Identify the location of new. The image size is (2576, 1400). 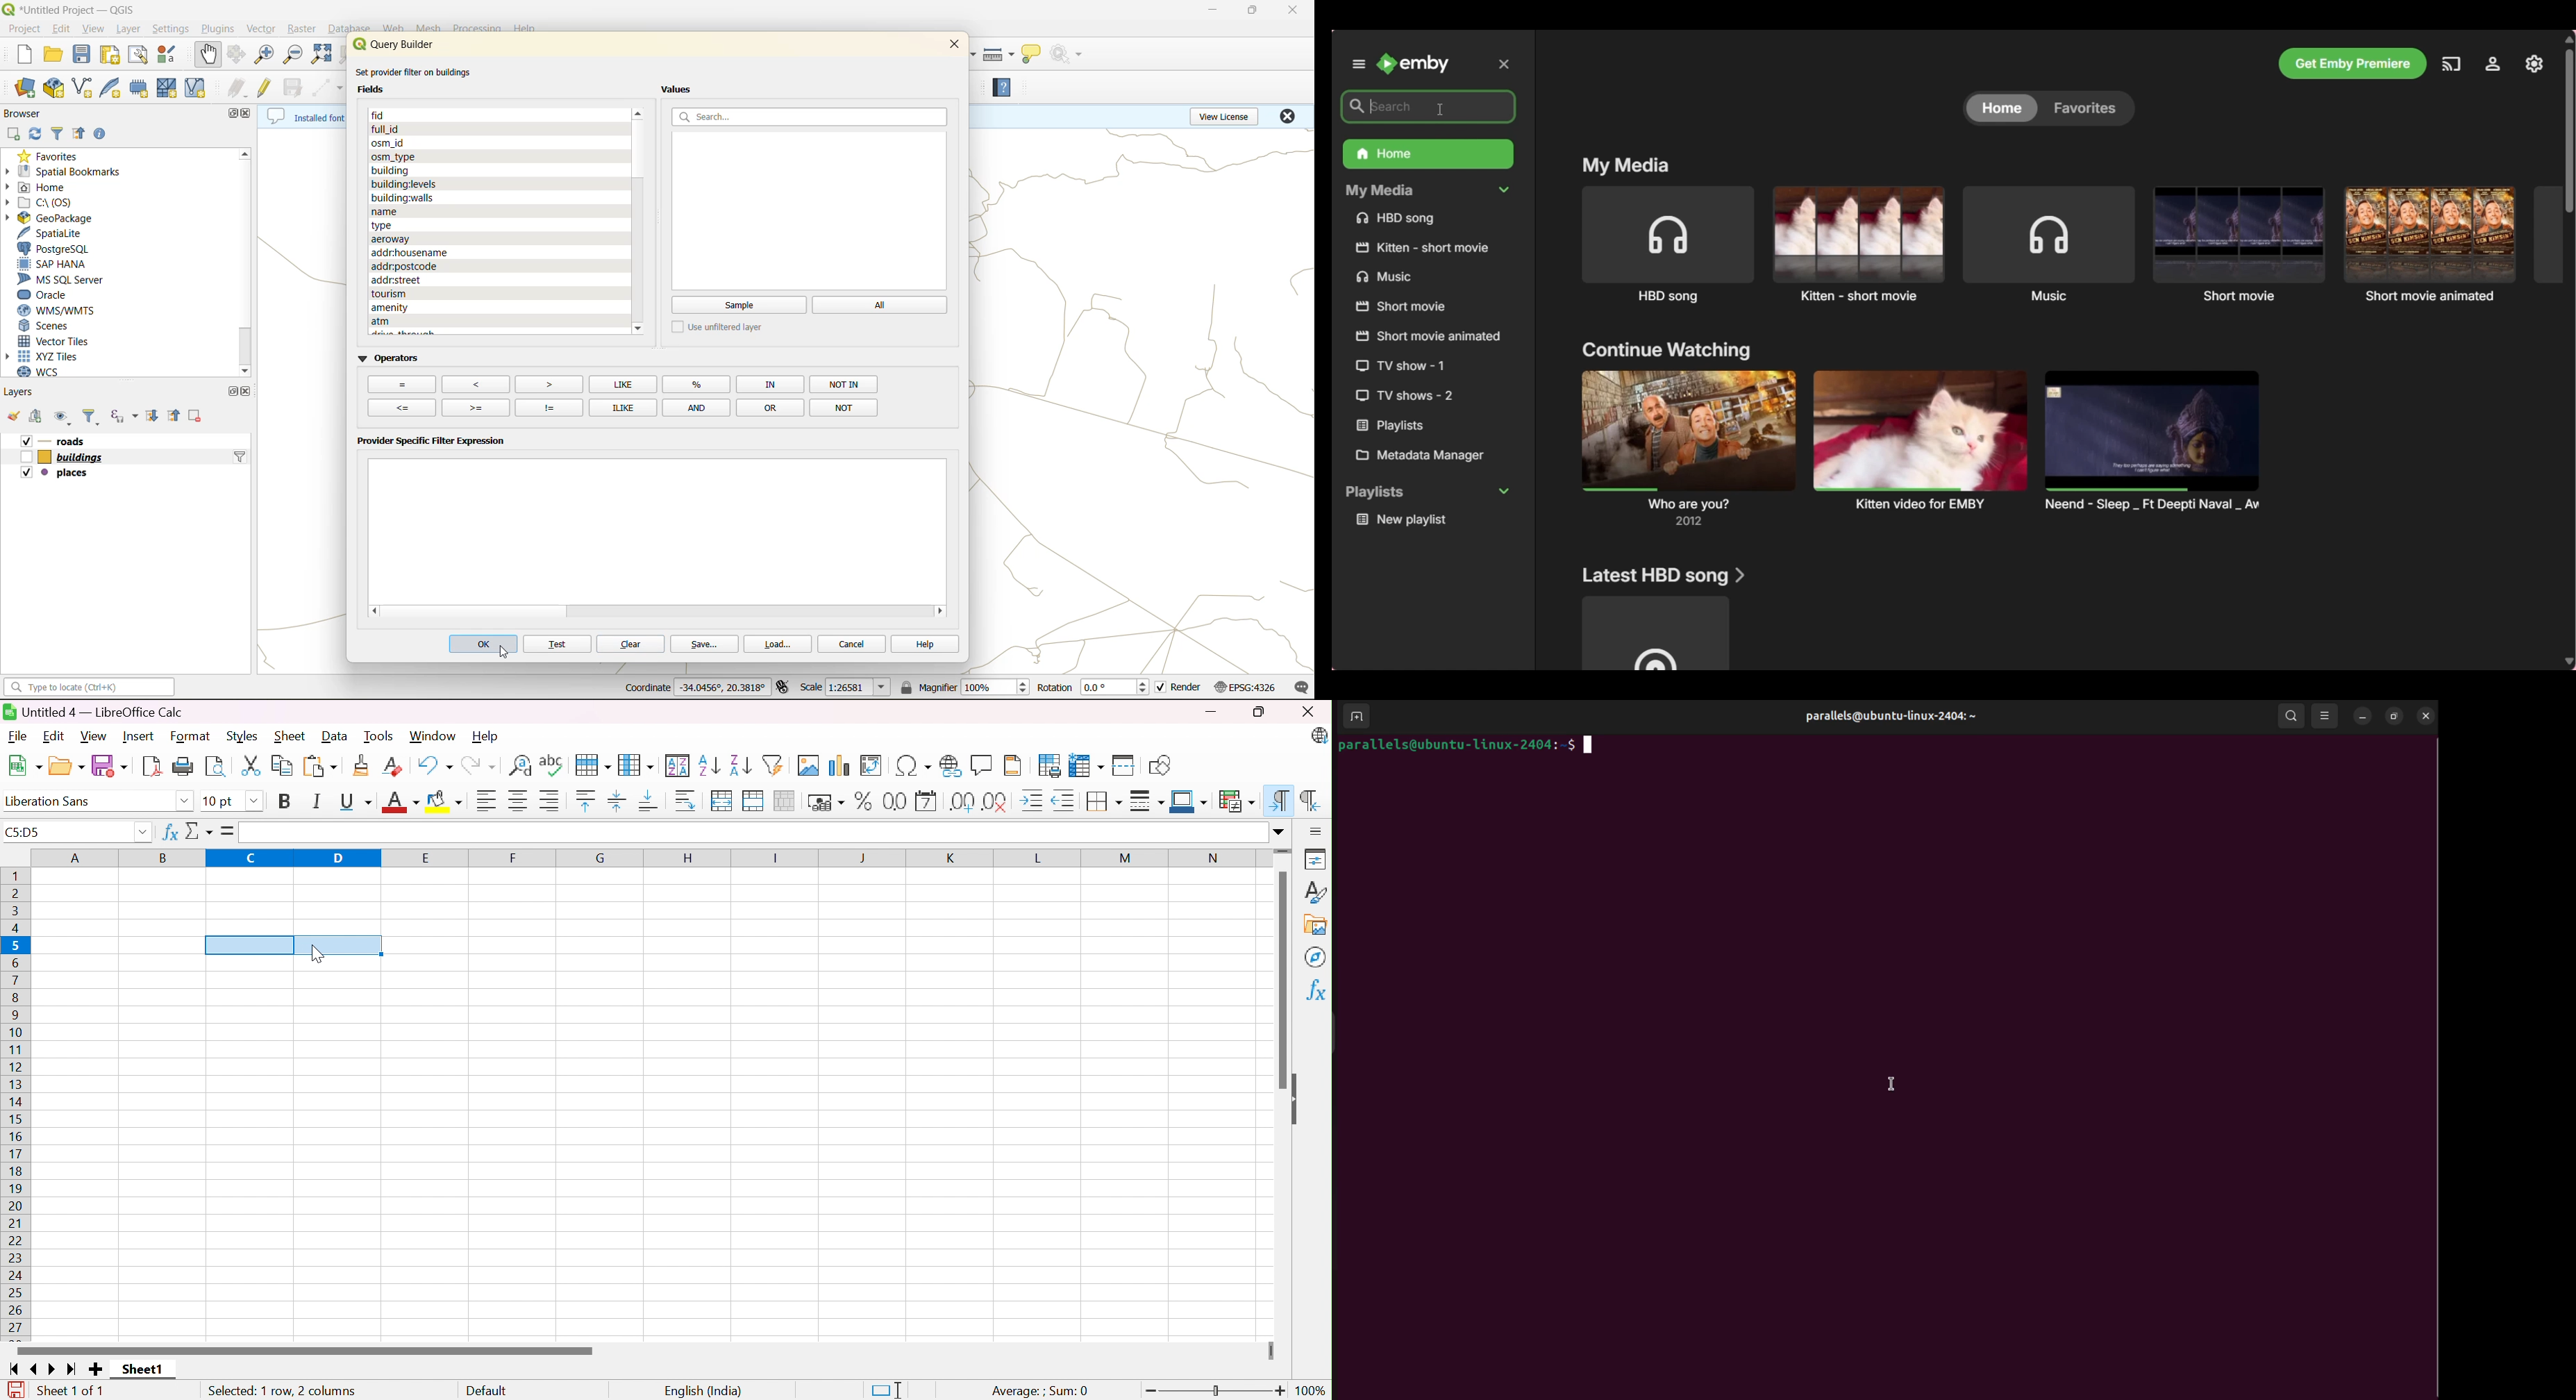
(16, 57).